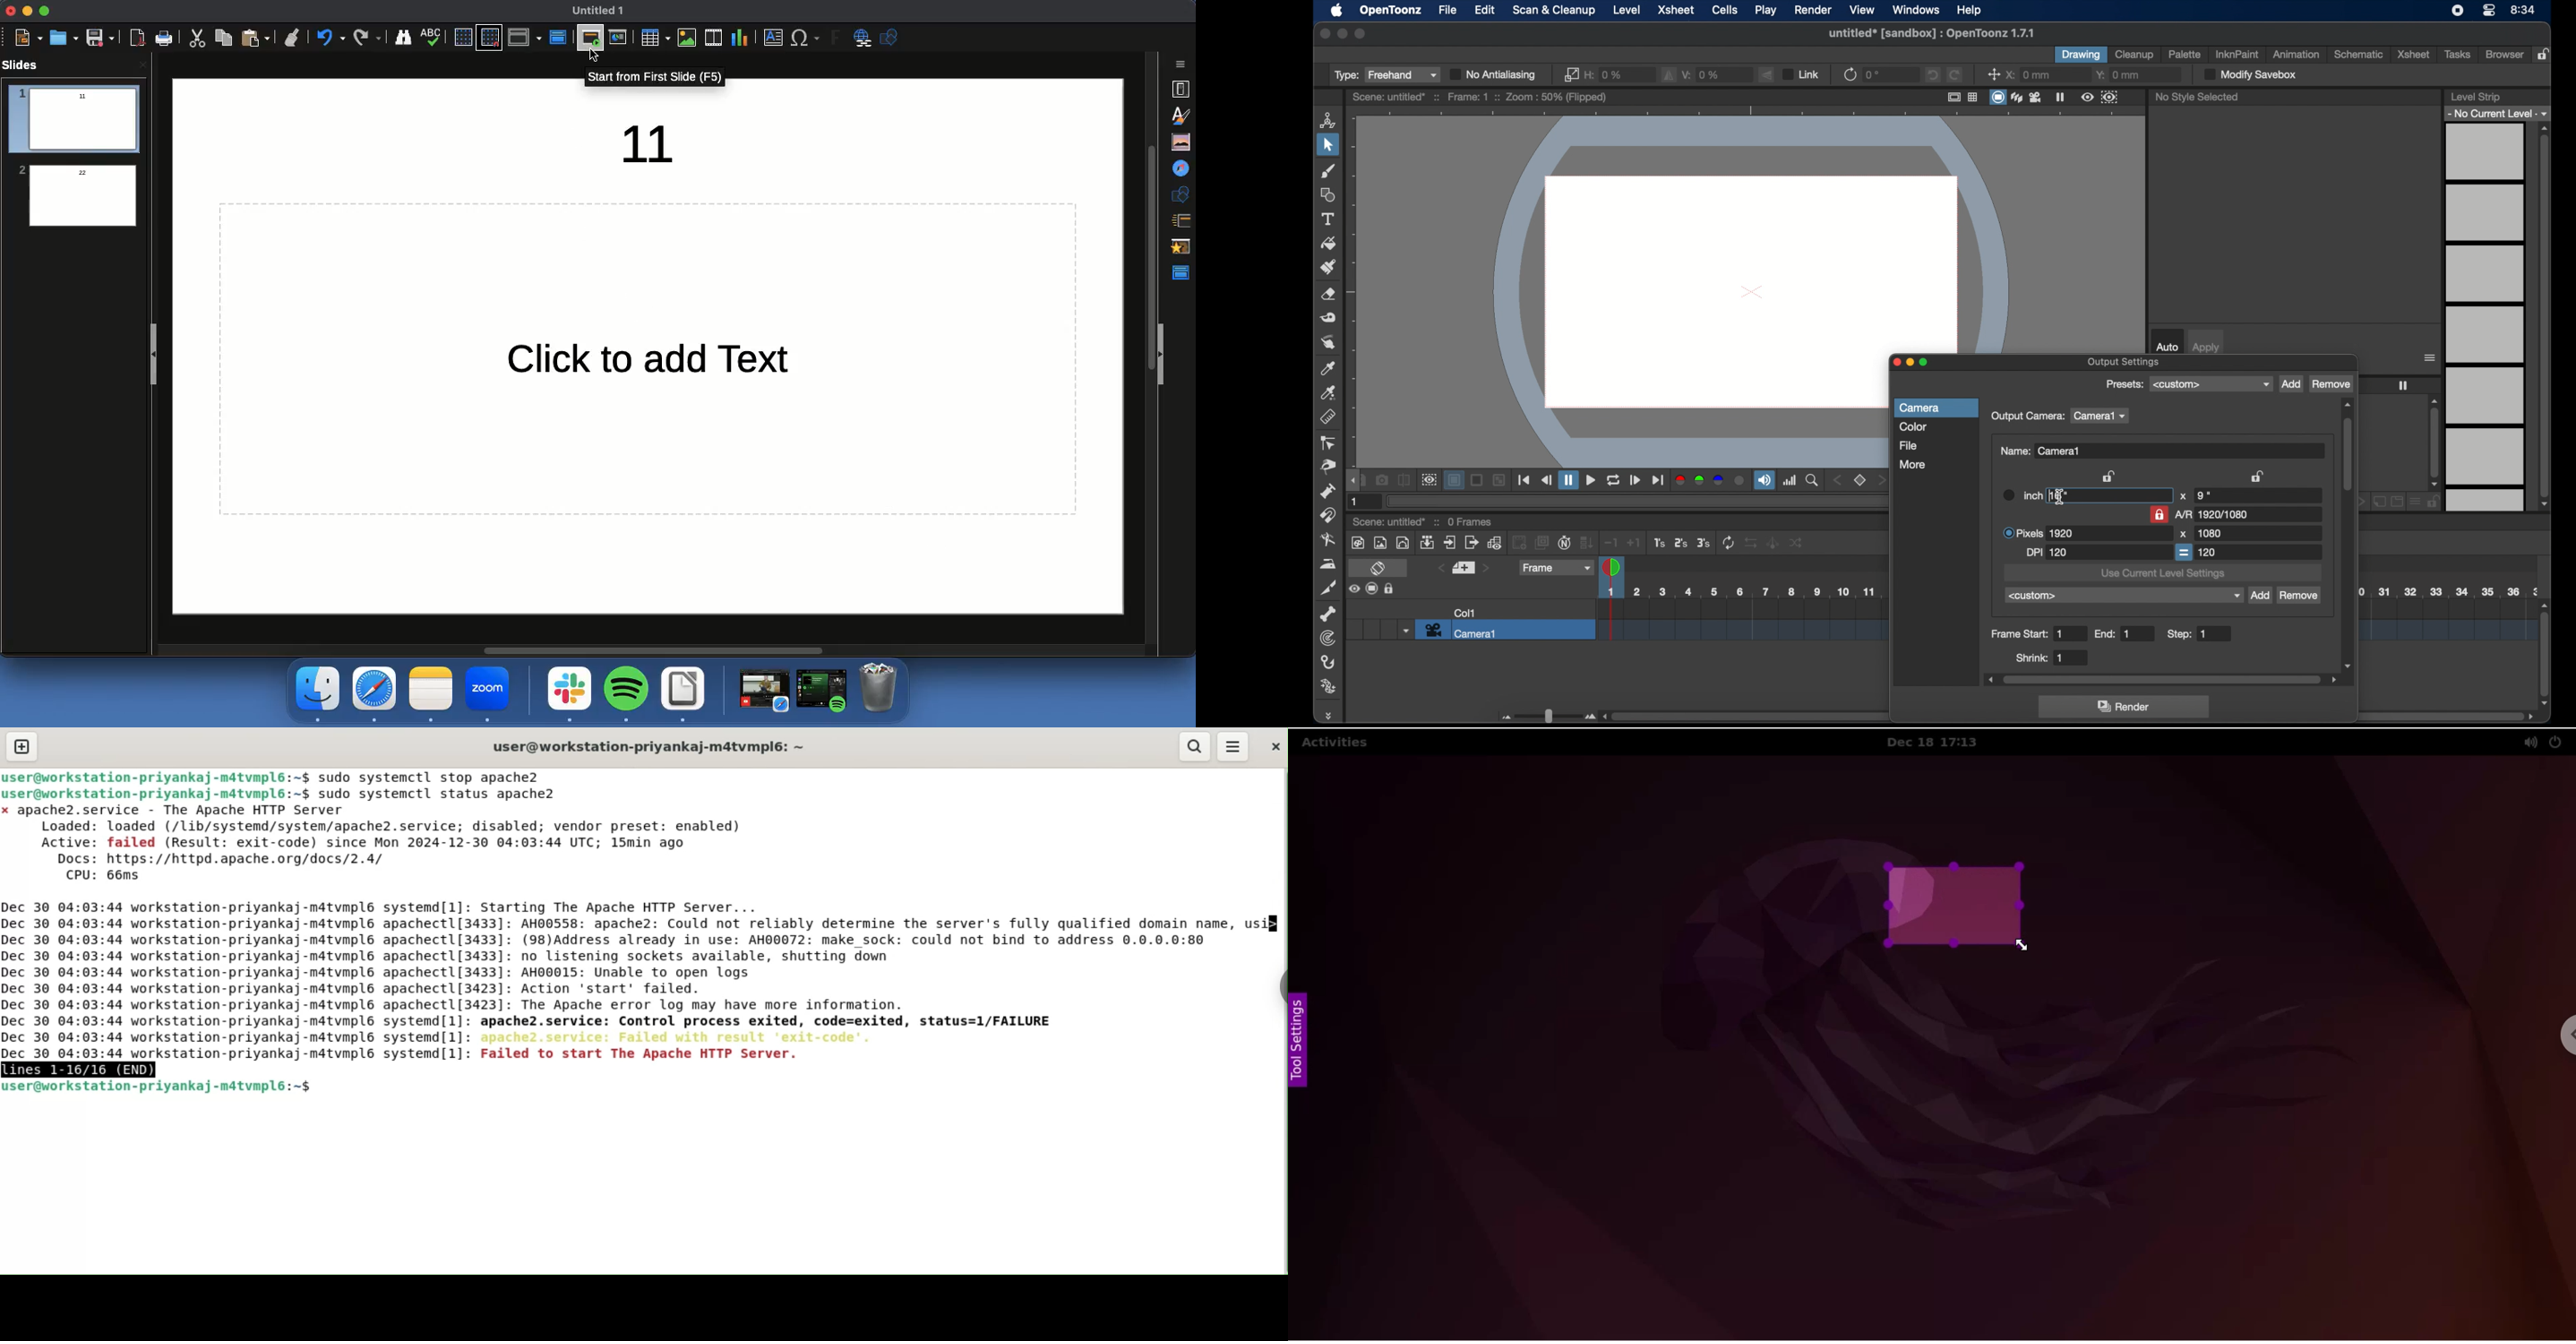 The image size is (2576, 1344). I want to click on Finder, so click(318, 694).